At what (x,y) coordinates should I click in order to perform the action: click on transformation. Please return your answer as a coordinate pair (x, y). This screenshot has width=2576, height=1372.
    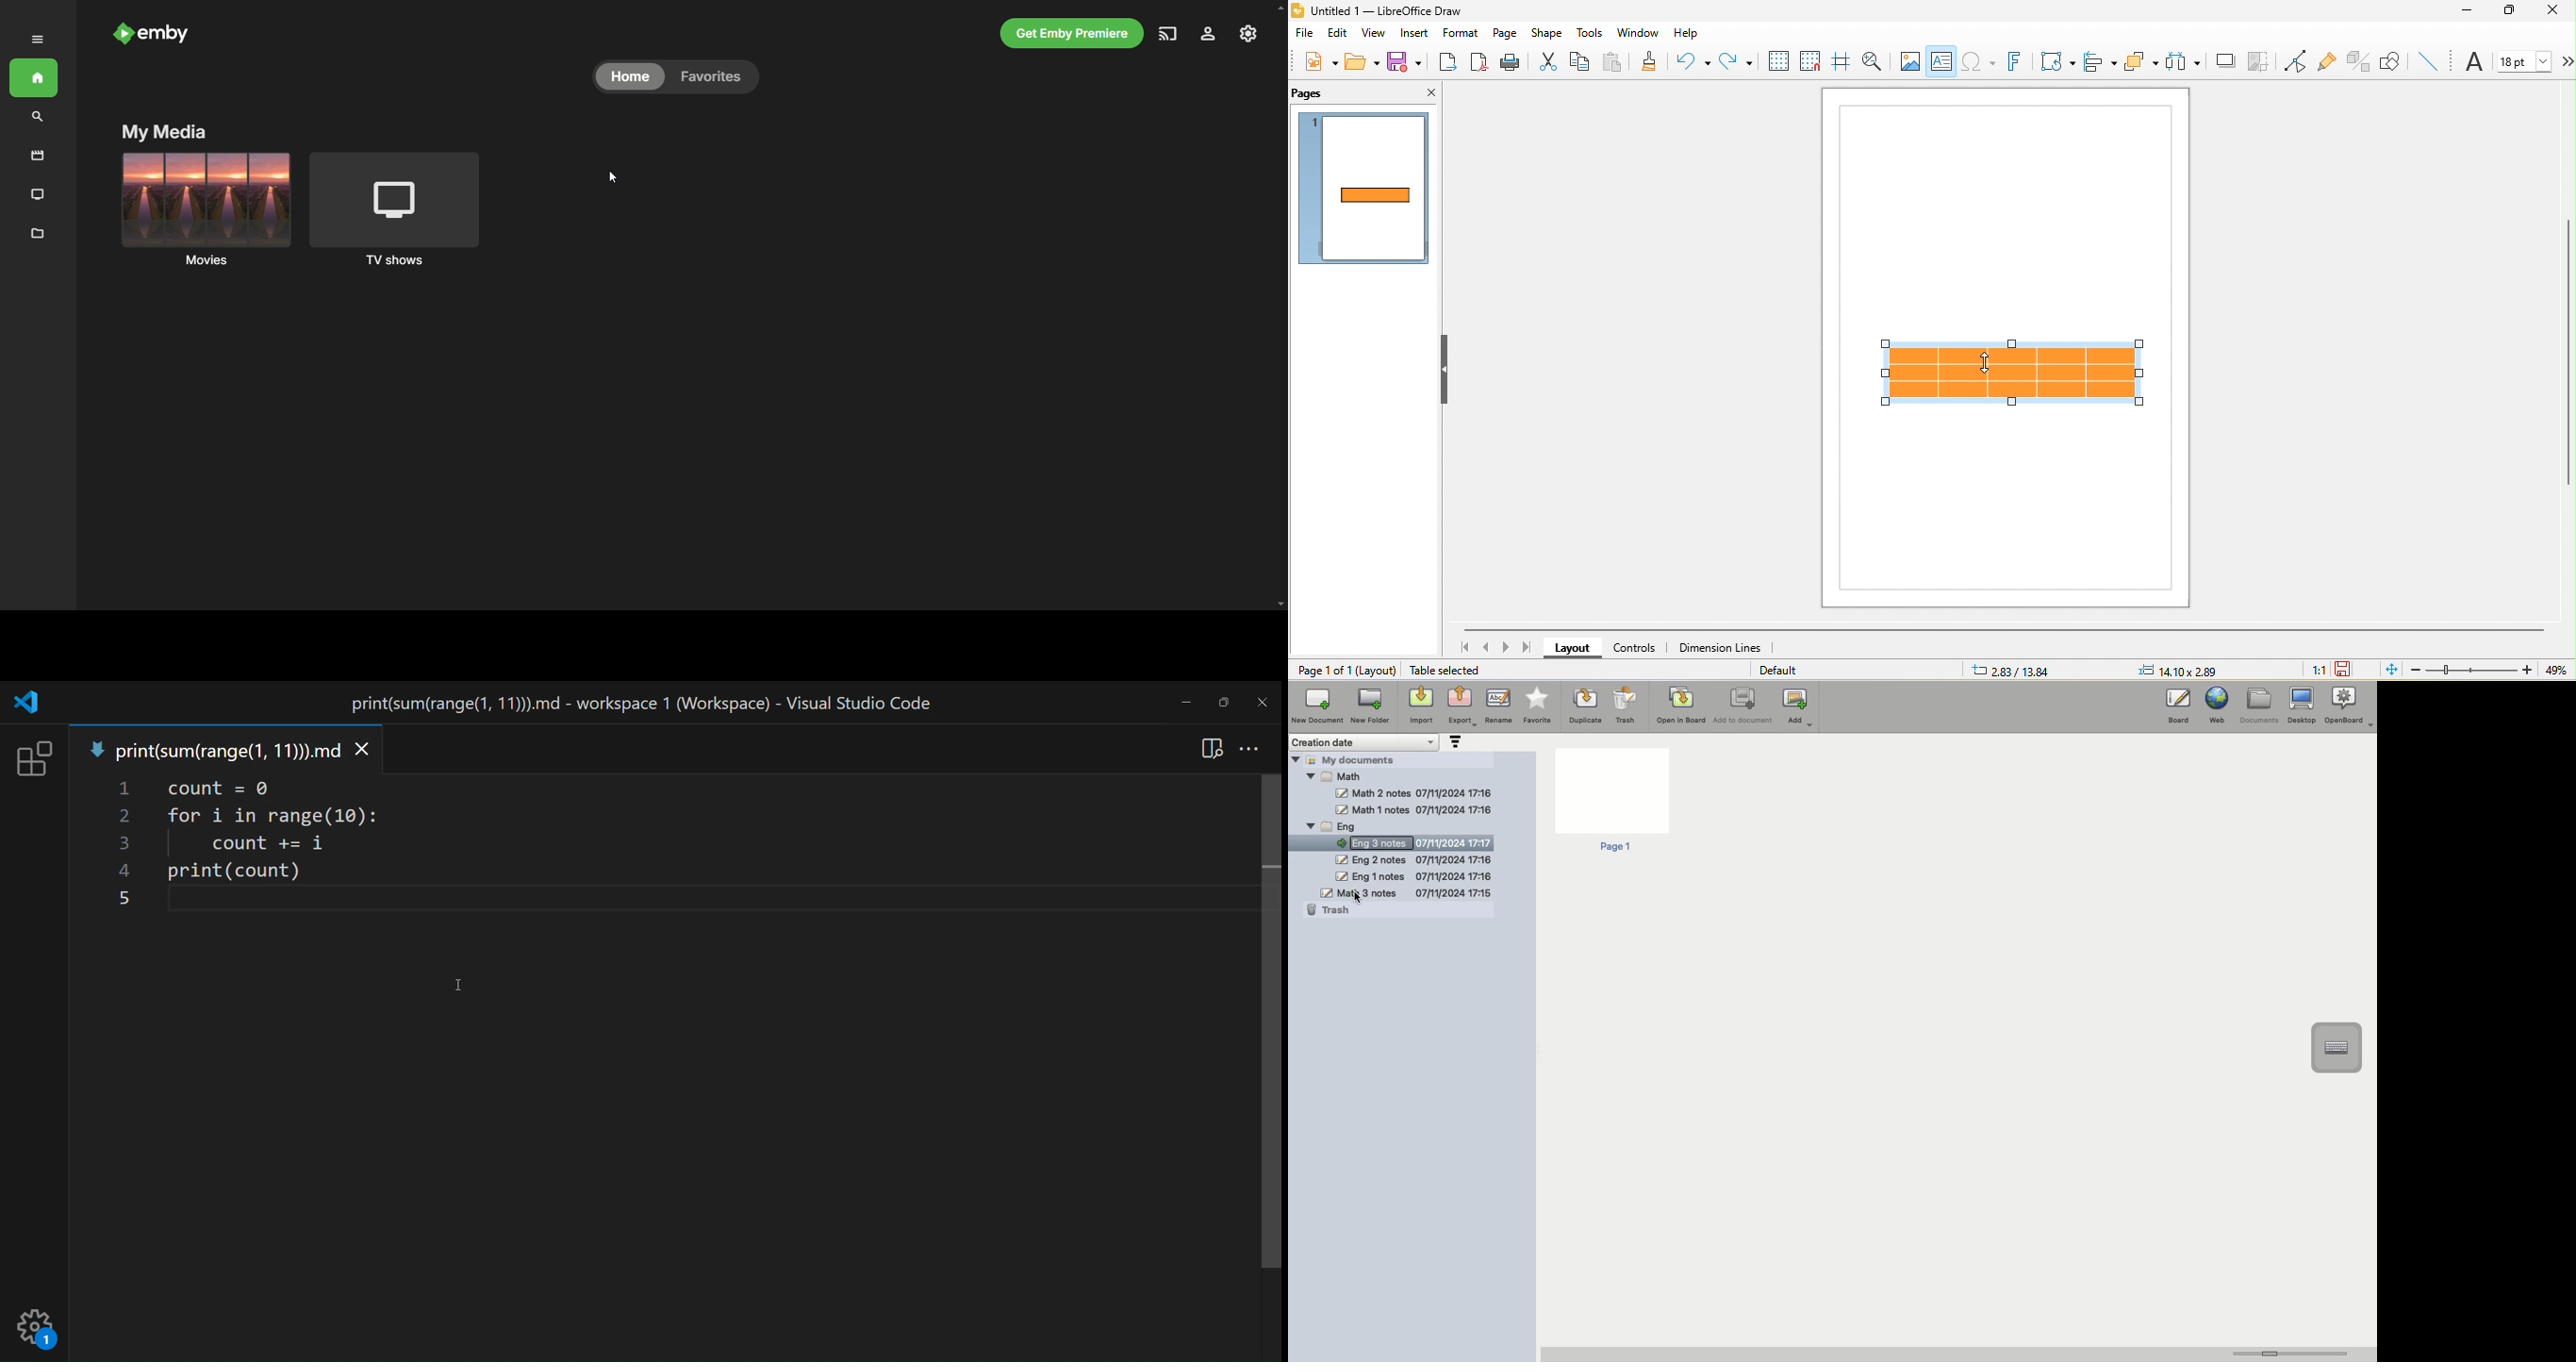
    Looking at the image, I should click on (2055, 59).